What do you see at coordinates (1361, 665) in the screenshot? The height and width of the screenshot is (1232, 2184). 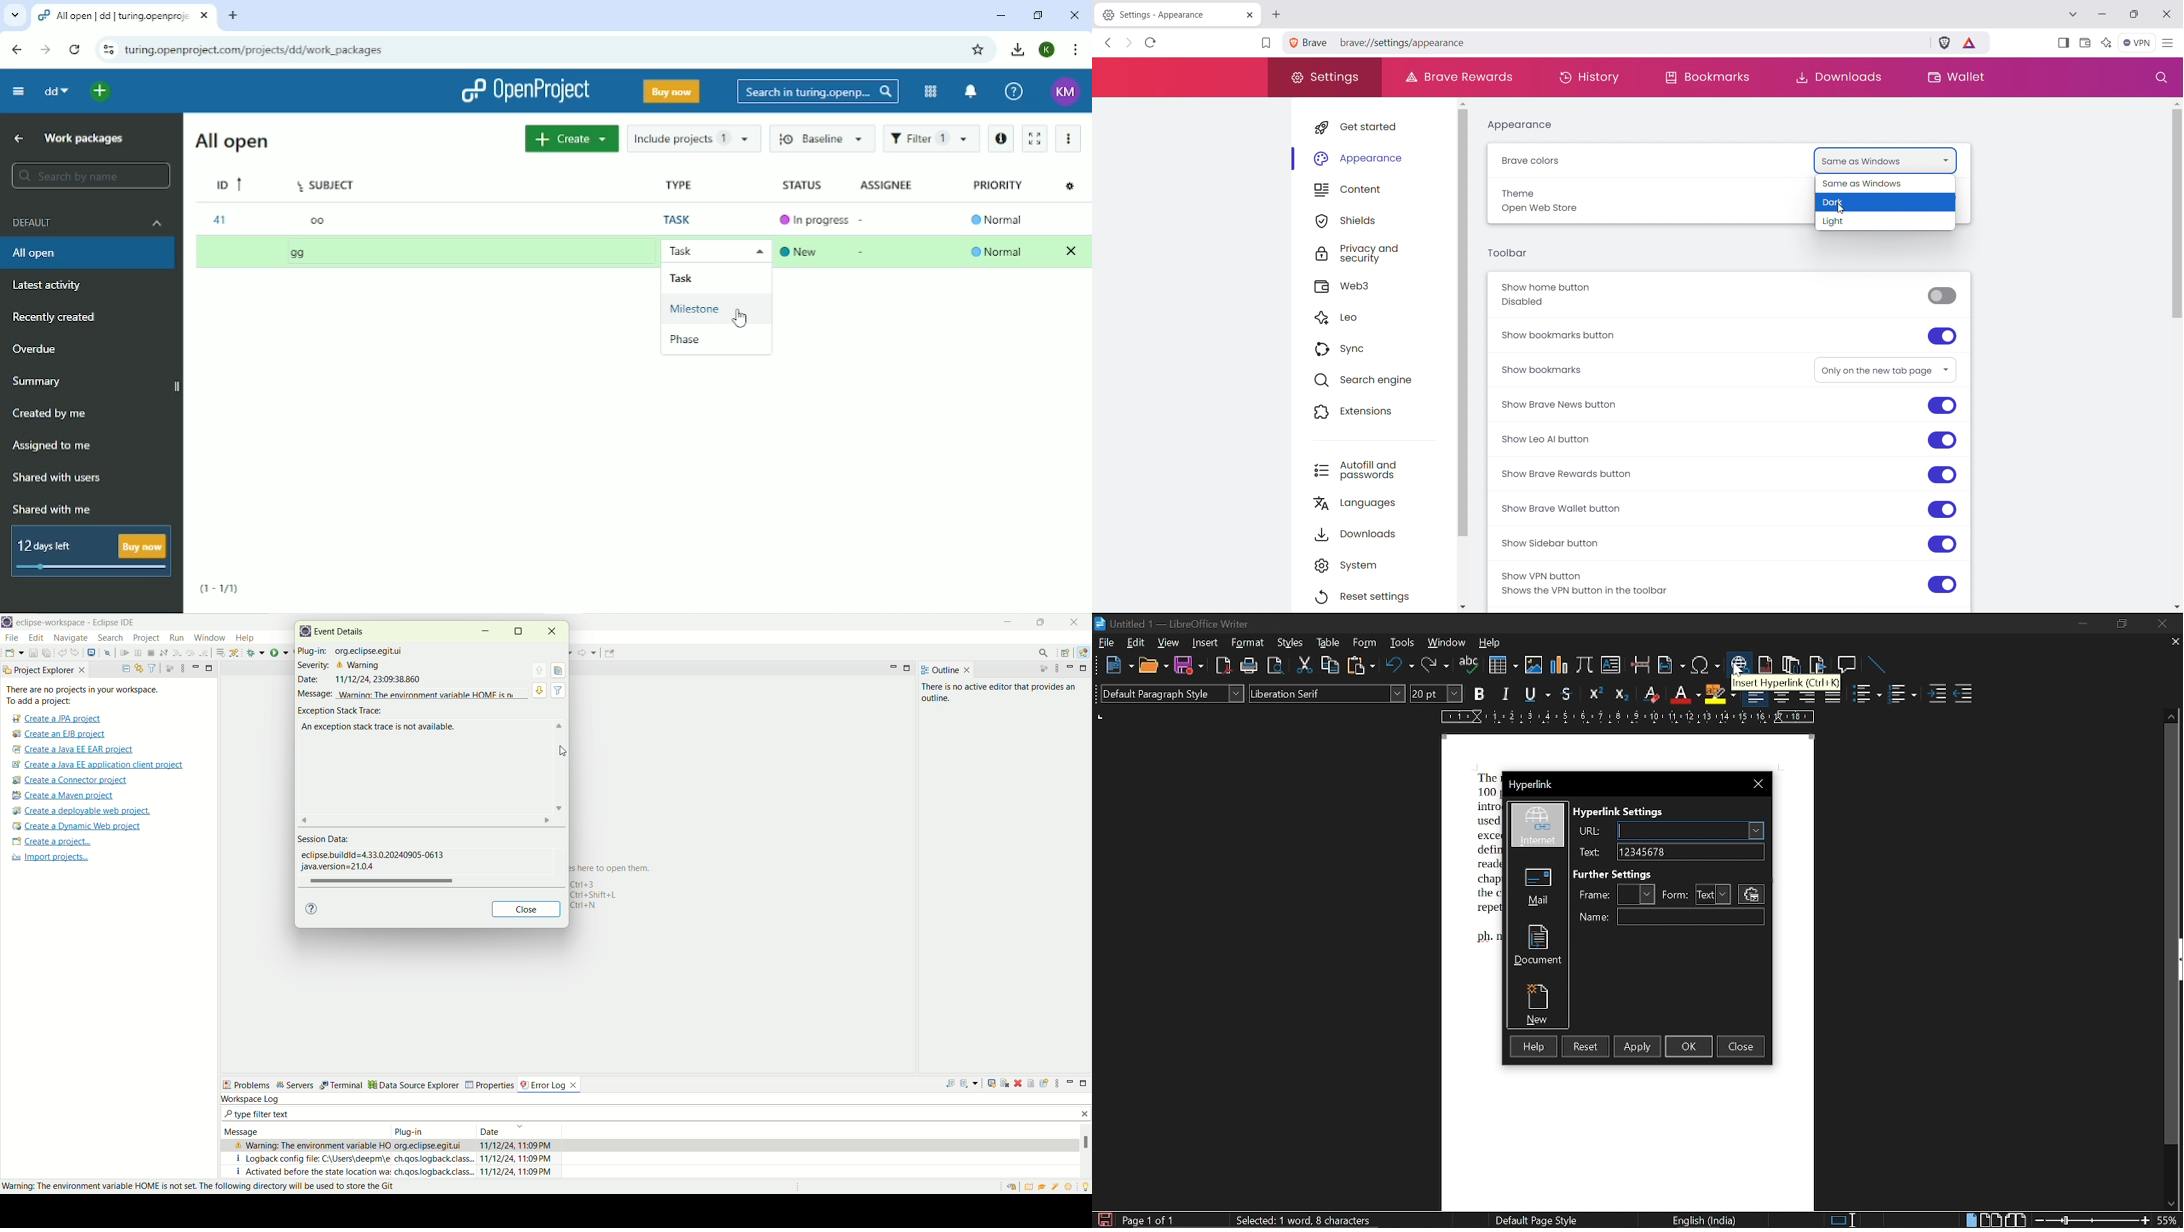 I see `paste` at bounding box center [1361, 665].